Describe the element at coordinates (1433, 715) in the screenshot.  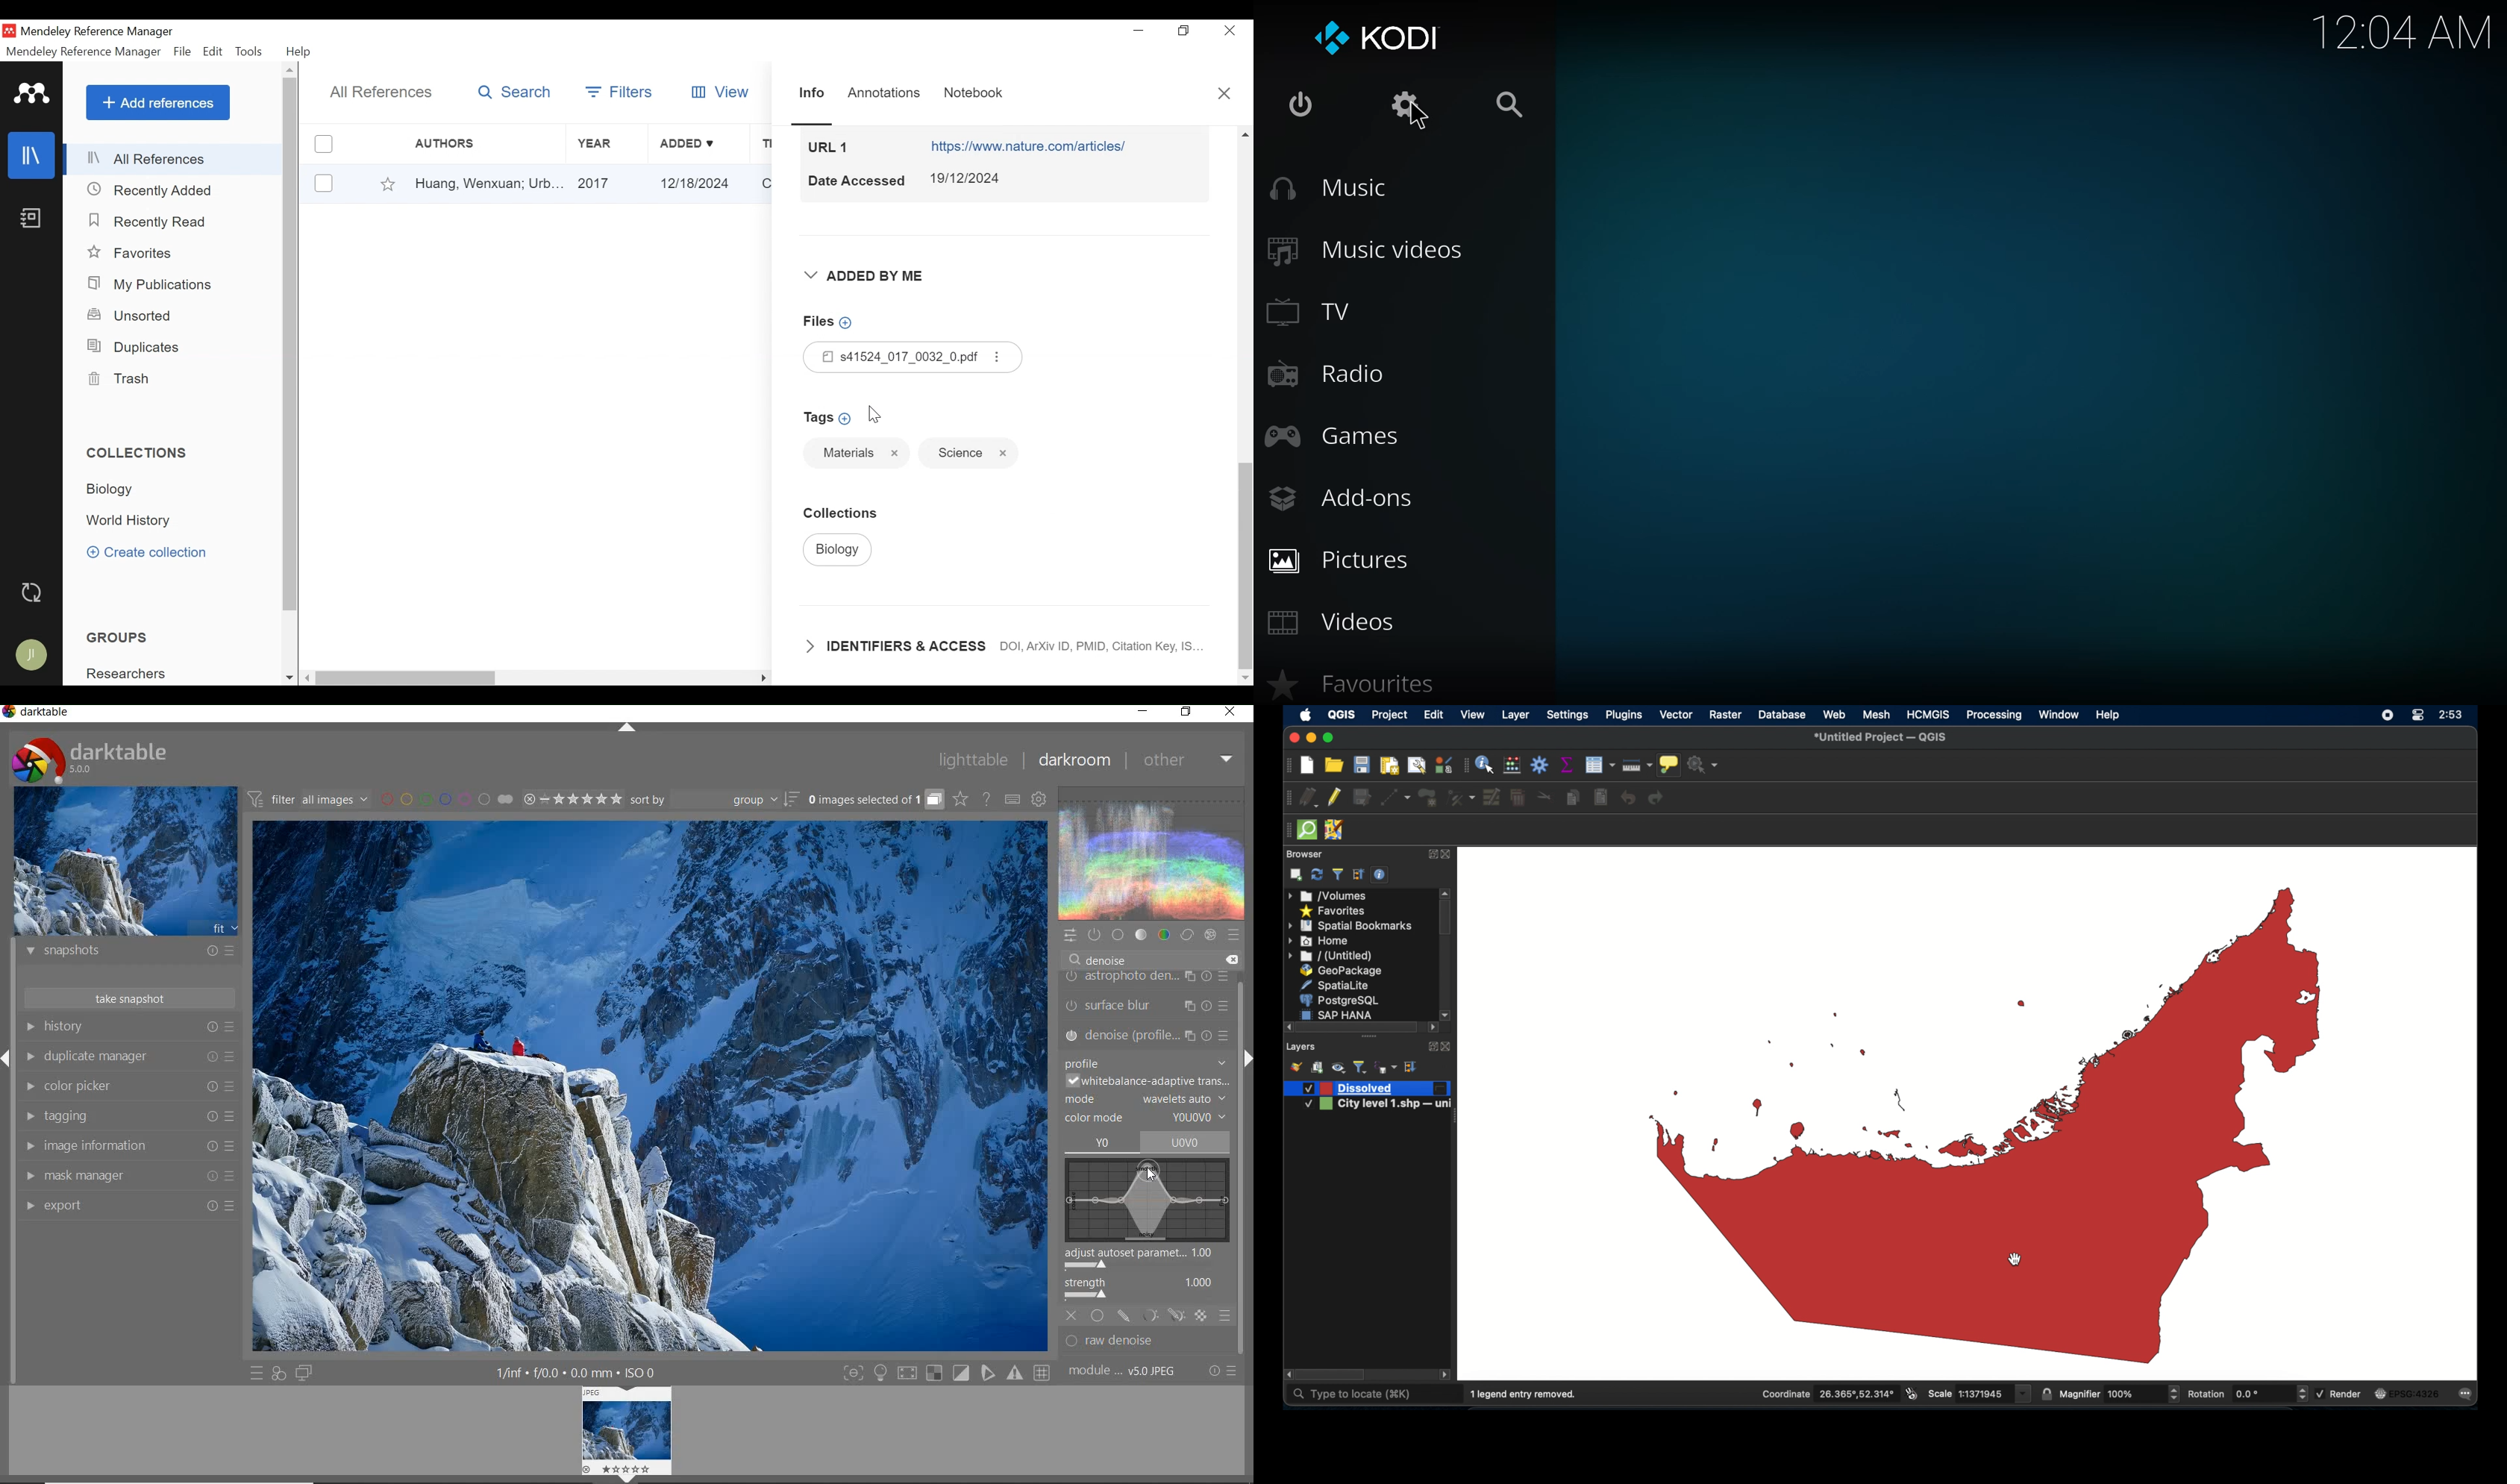
I see `edit` at that location.